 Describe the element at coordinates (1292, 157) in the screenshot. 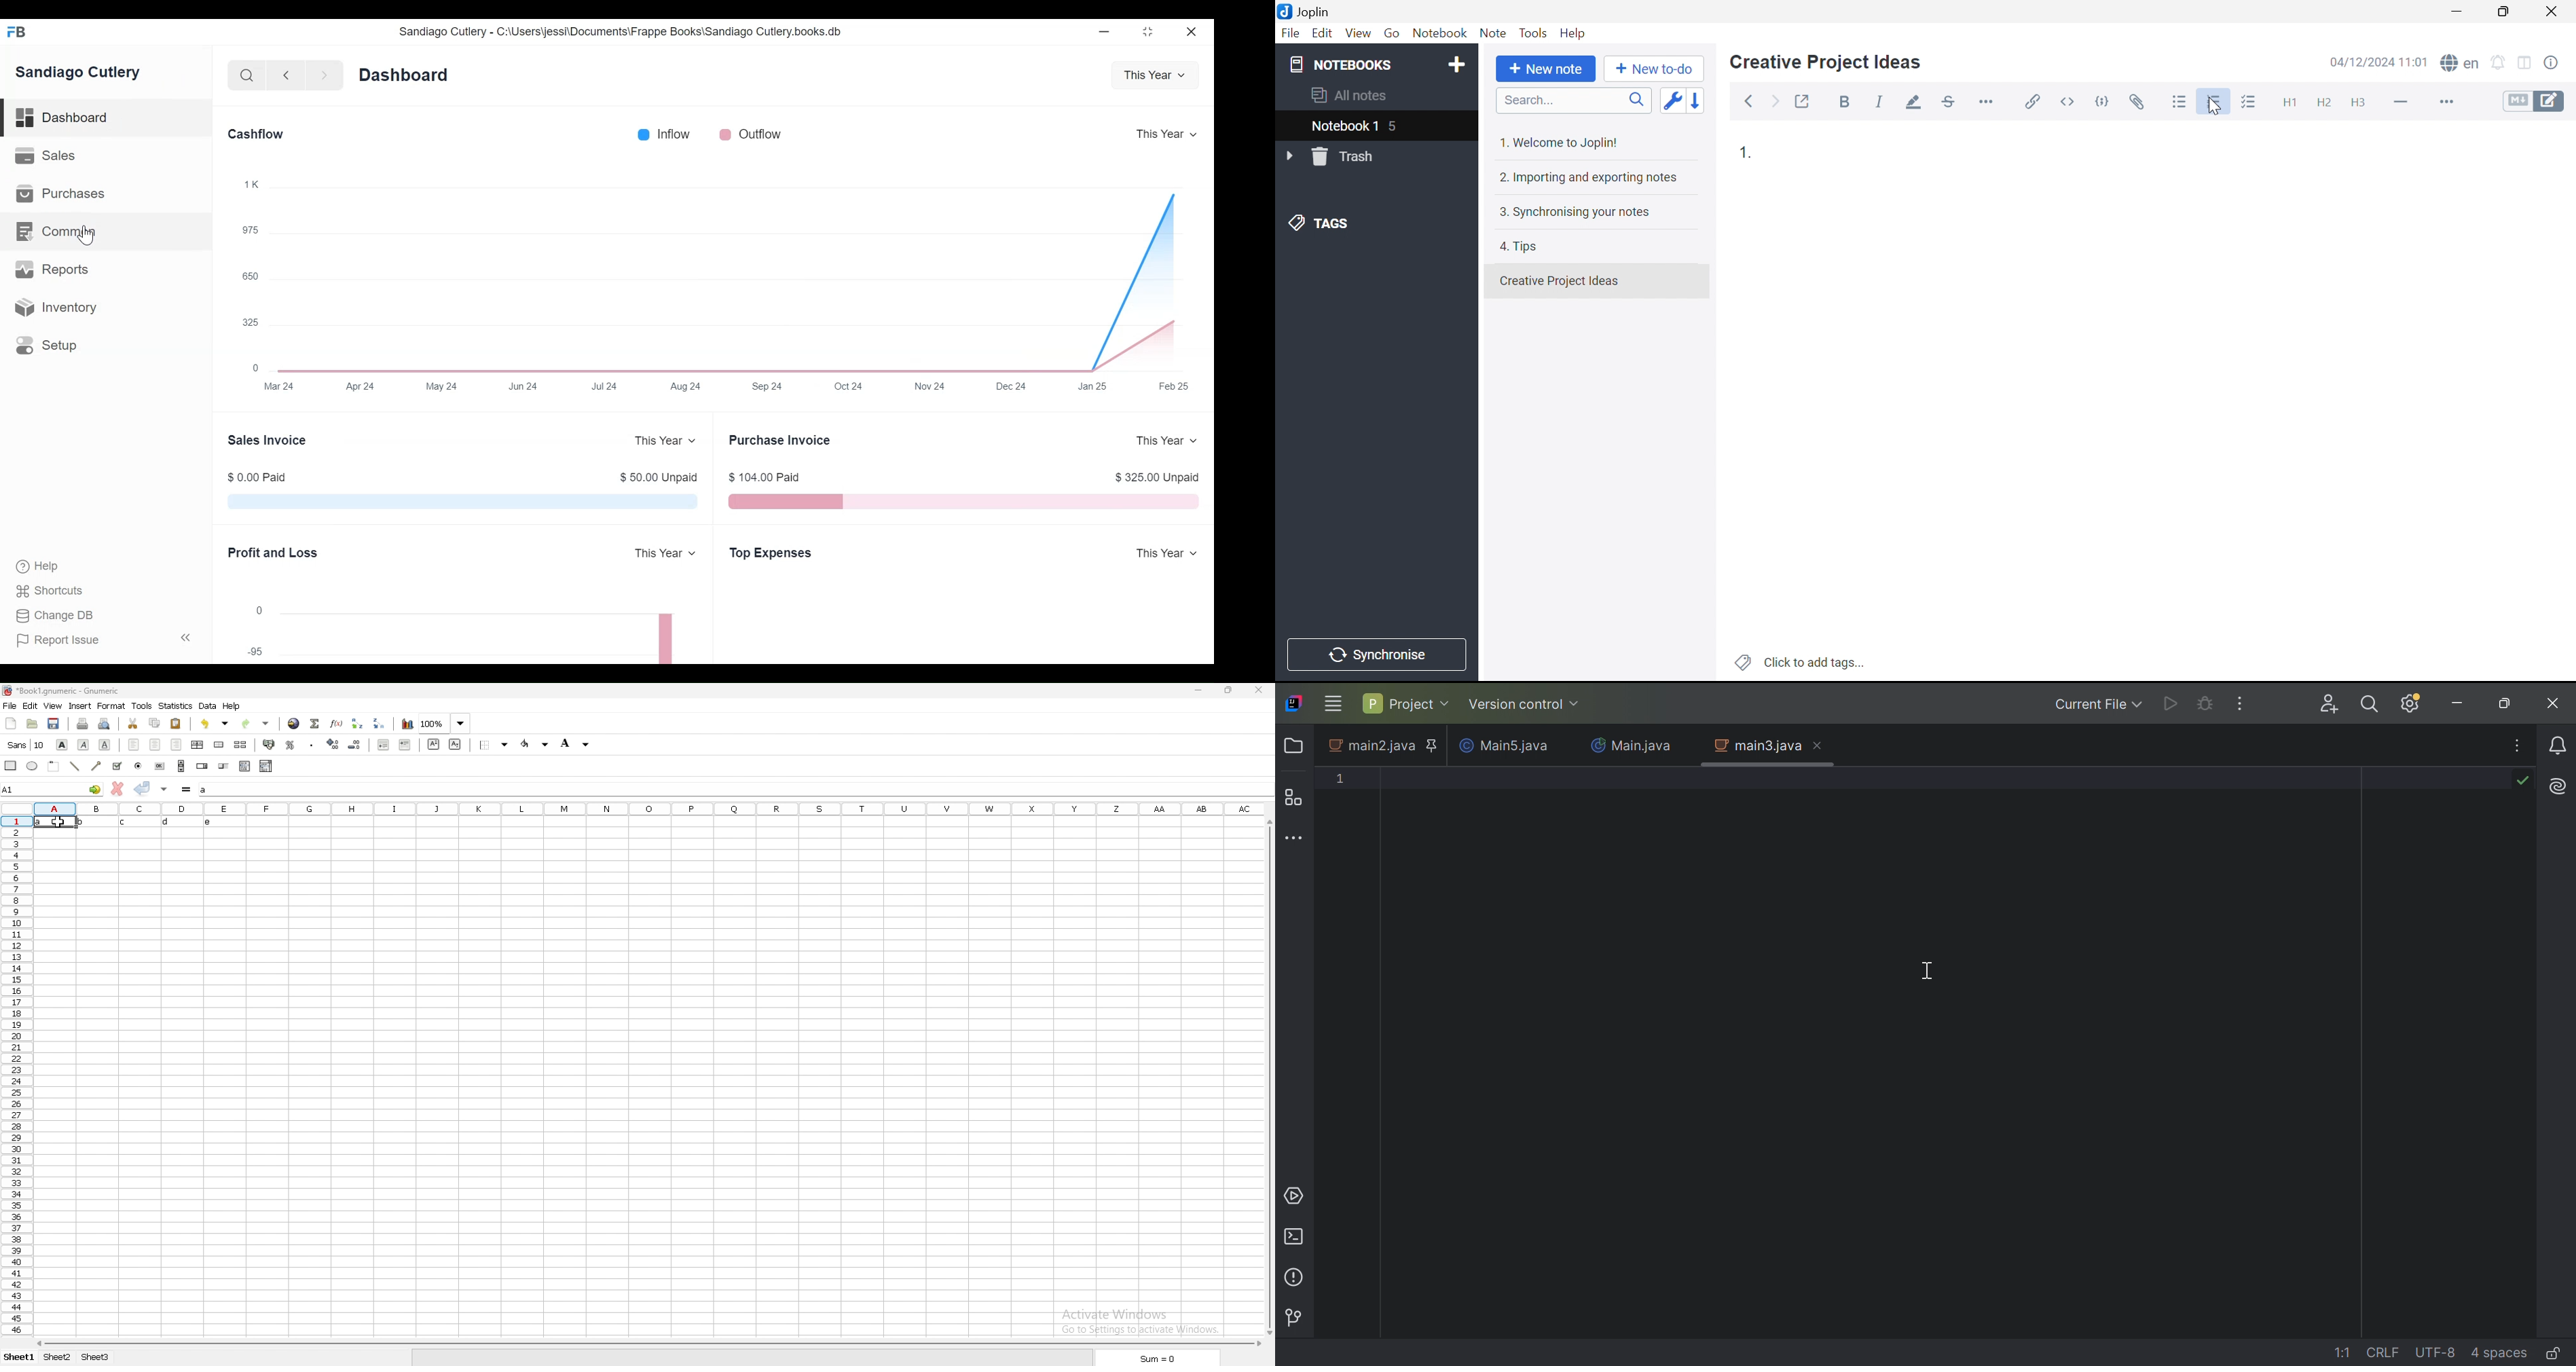

I see `Drop Down` at that location.